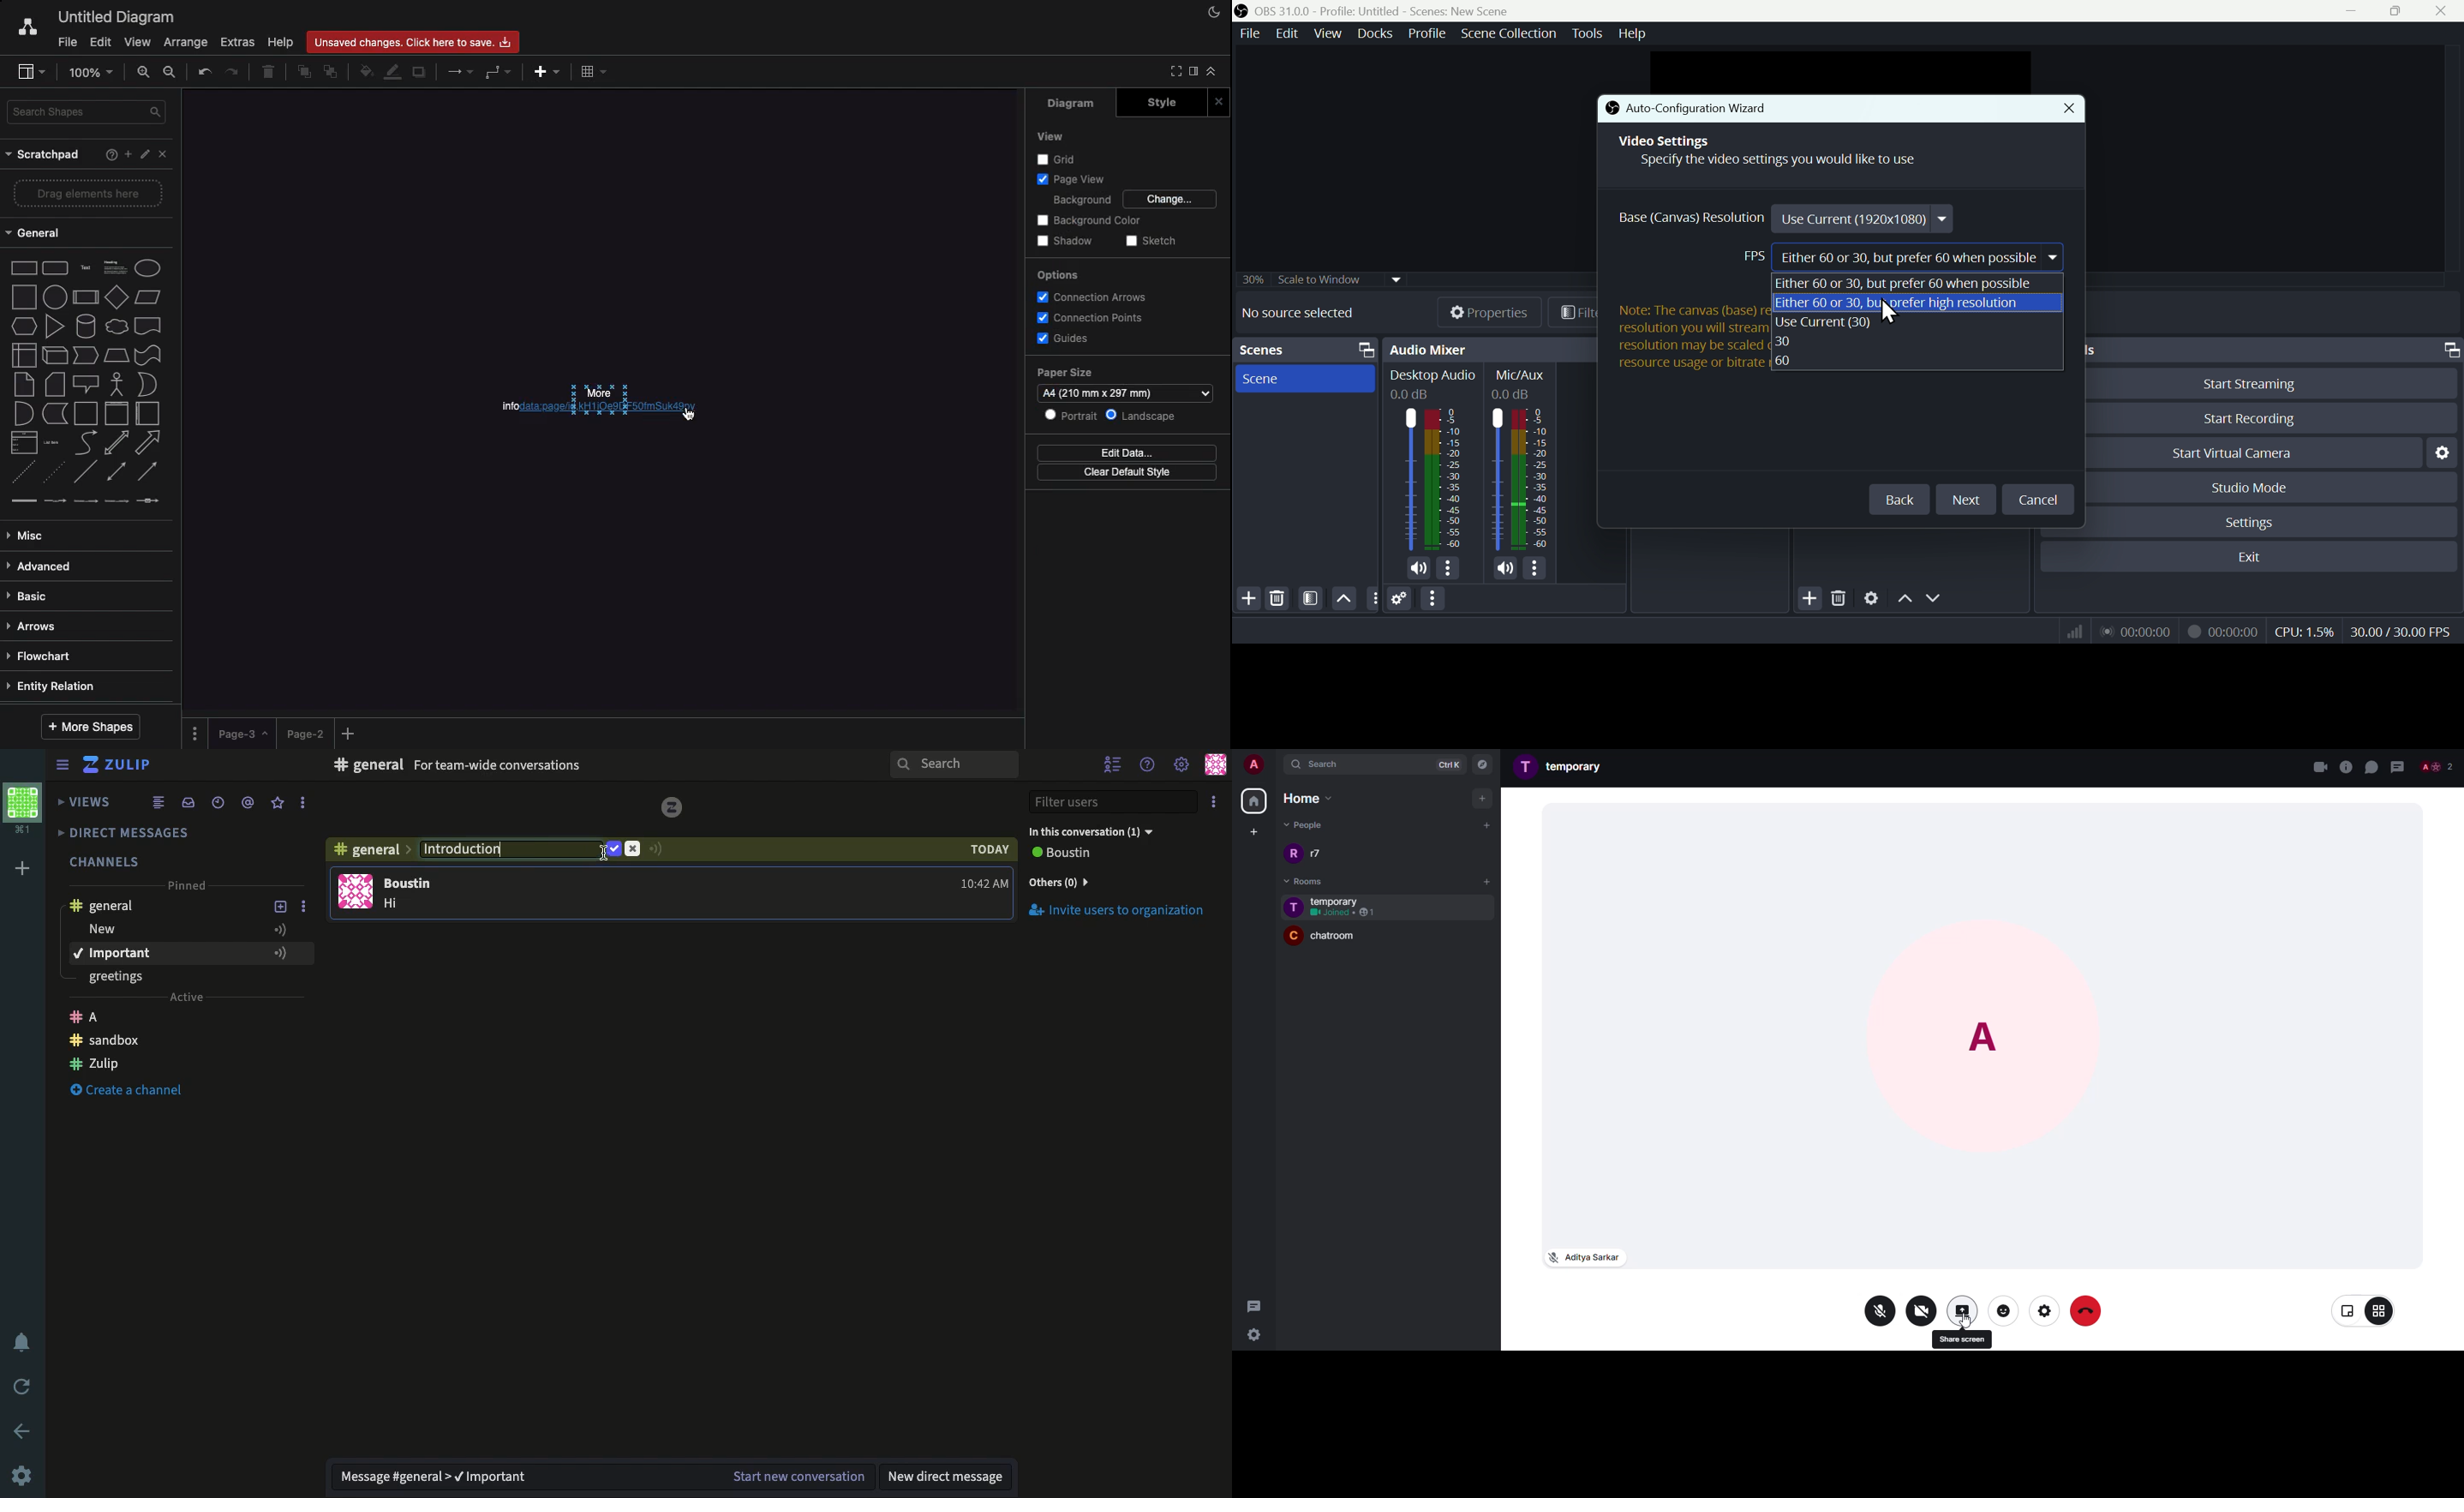  What do you see at coordinates (1306, 823) in the screenshot?
I see `people` at bounding box center [1306, 823].